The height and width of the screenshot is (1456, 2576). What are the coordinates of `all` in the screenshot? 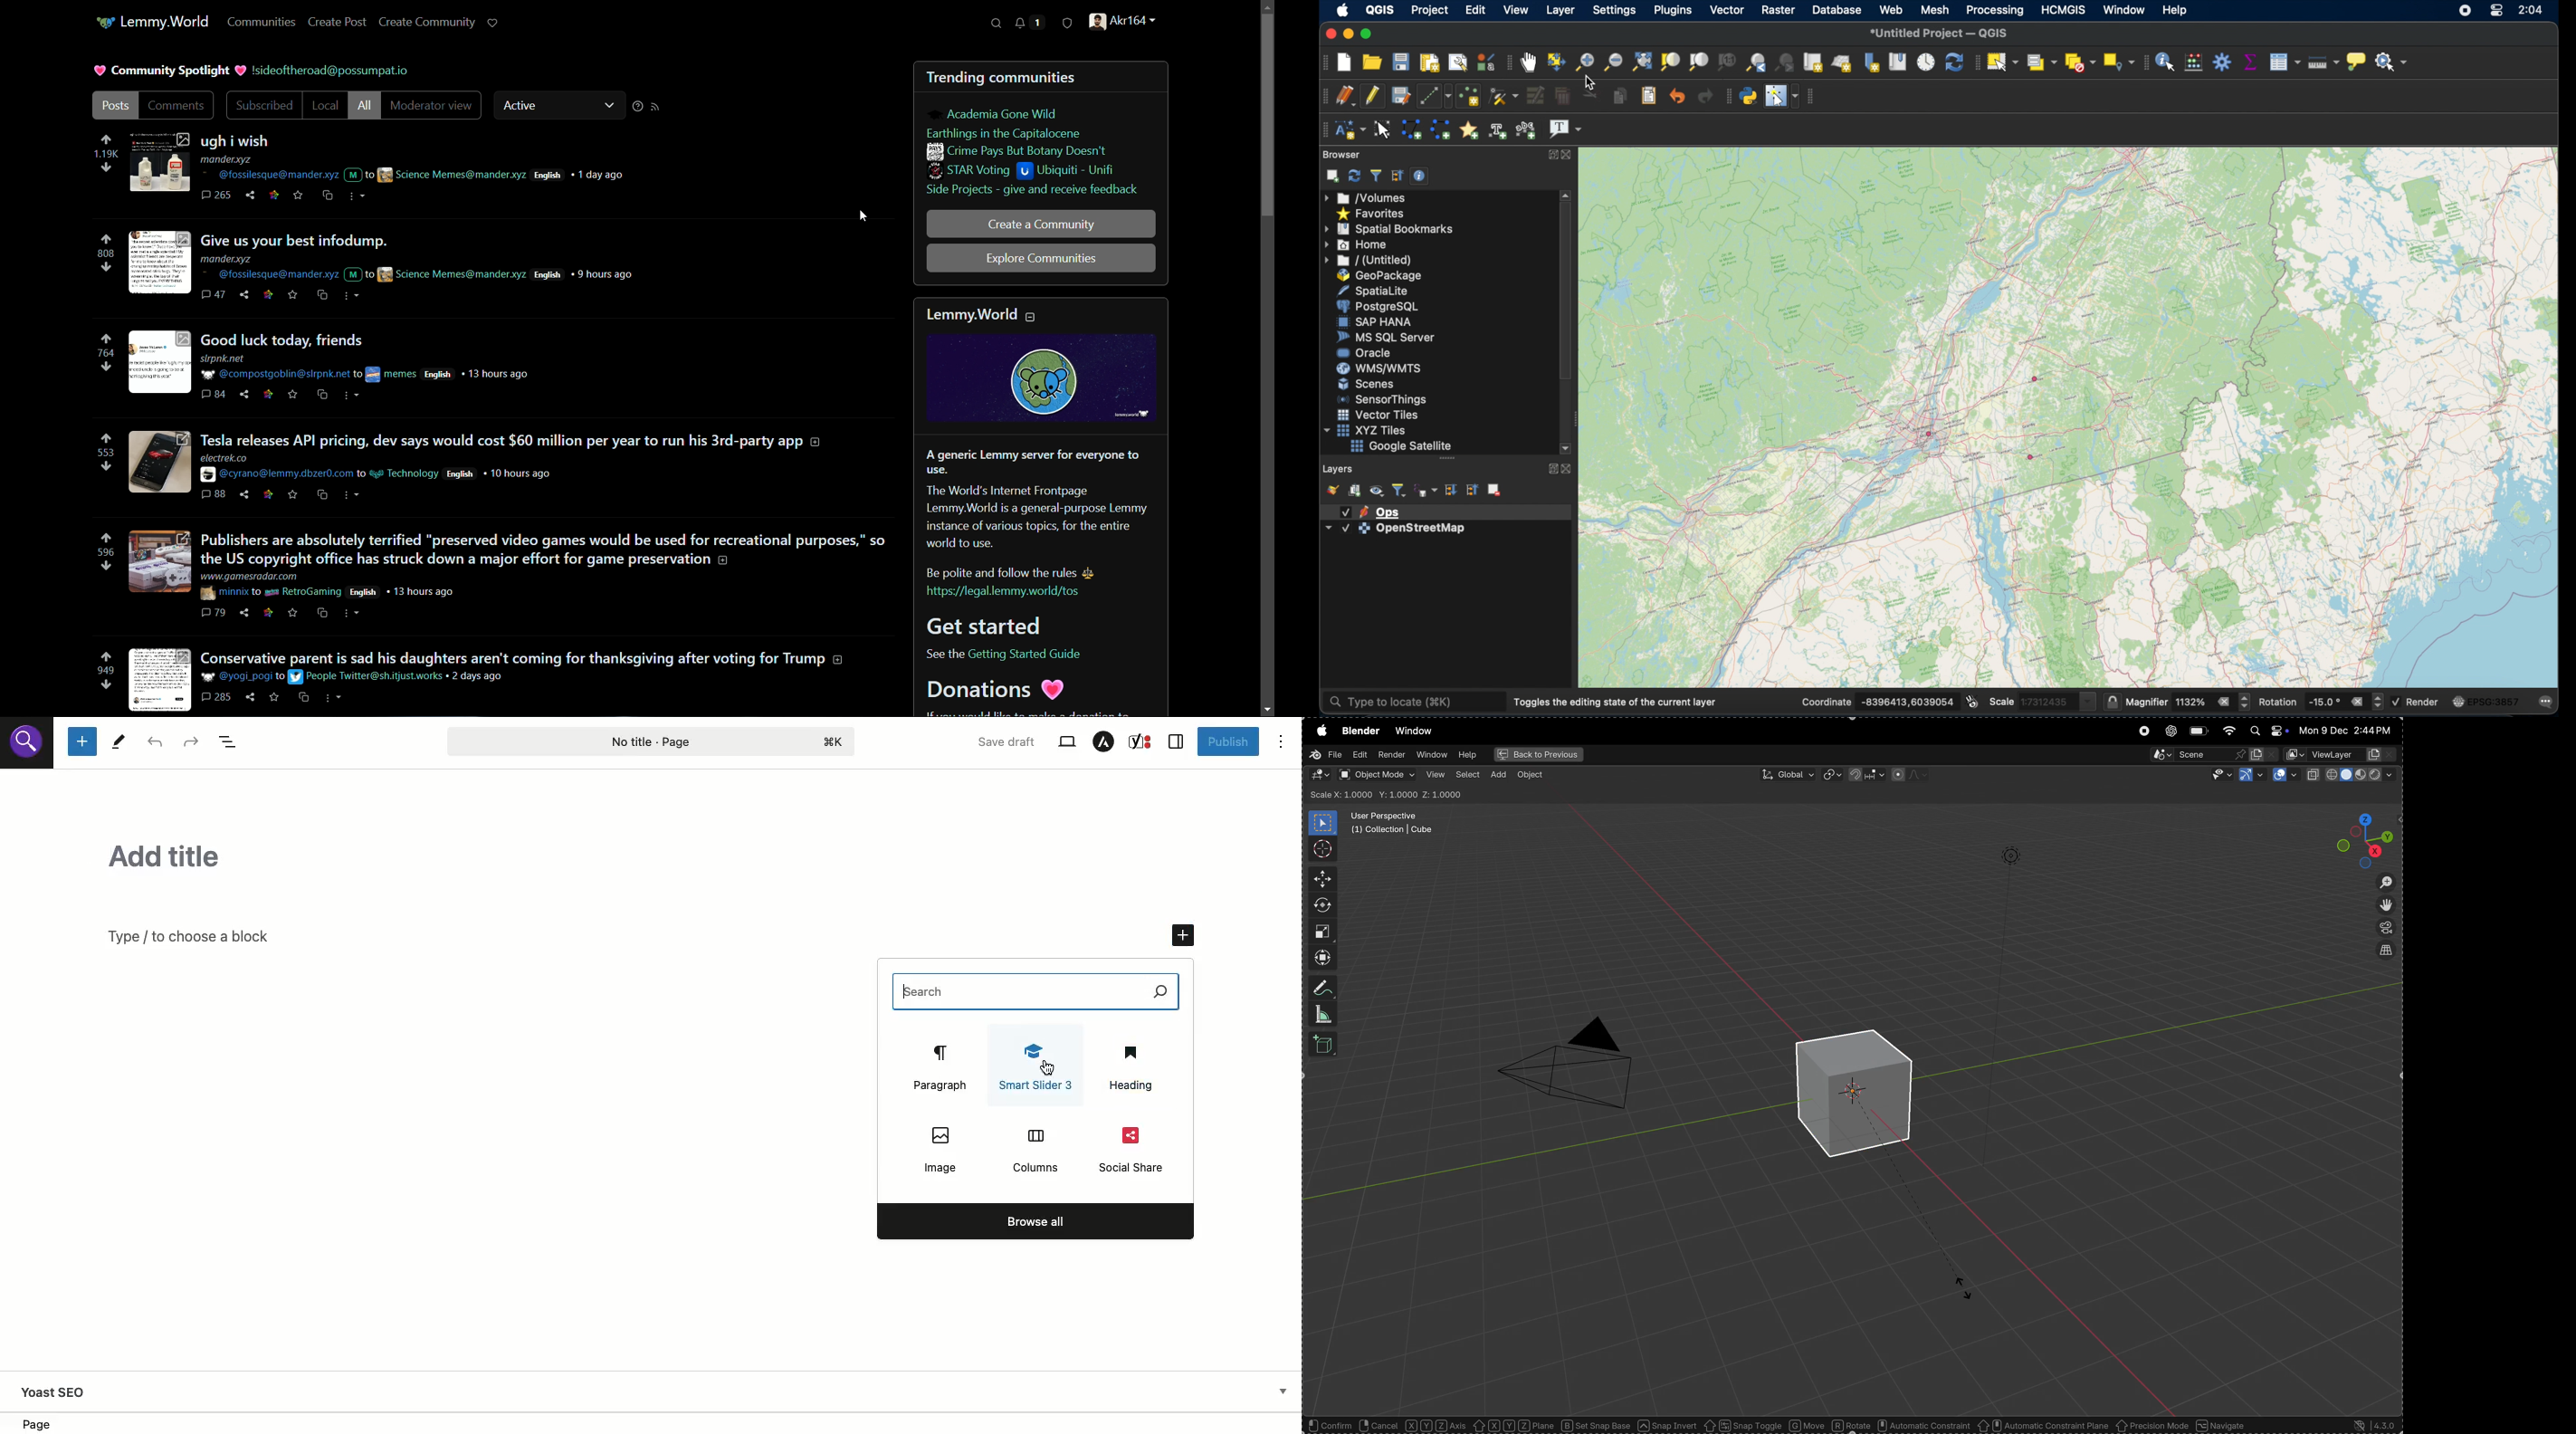 It's located at (364, 106).